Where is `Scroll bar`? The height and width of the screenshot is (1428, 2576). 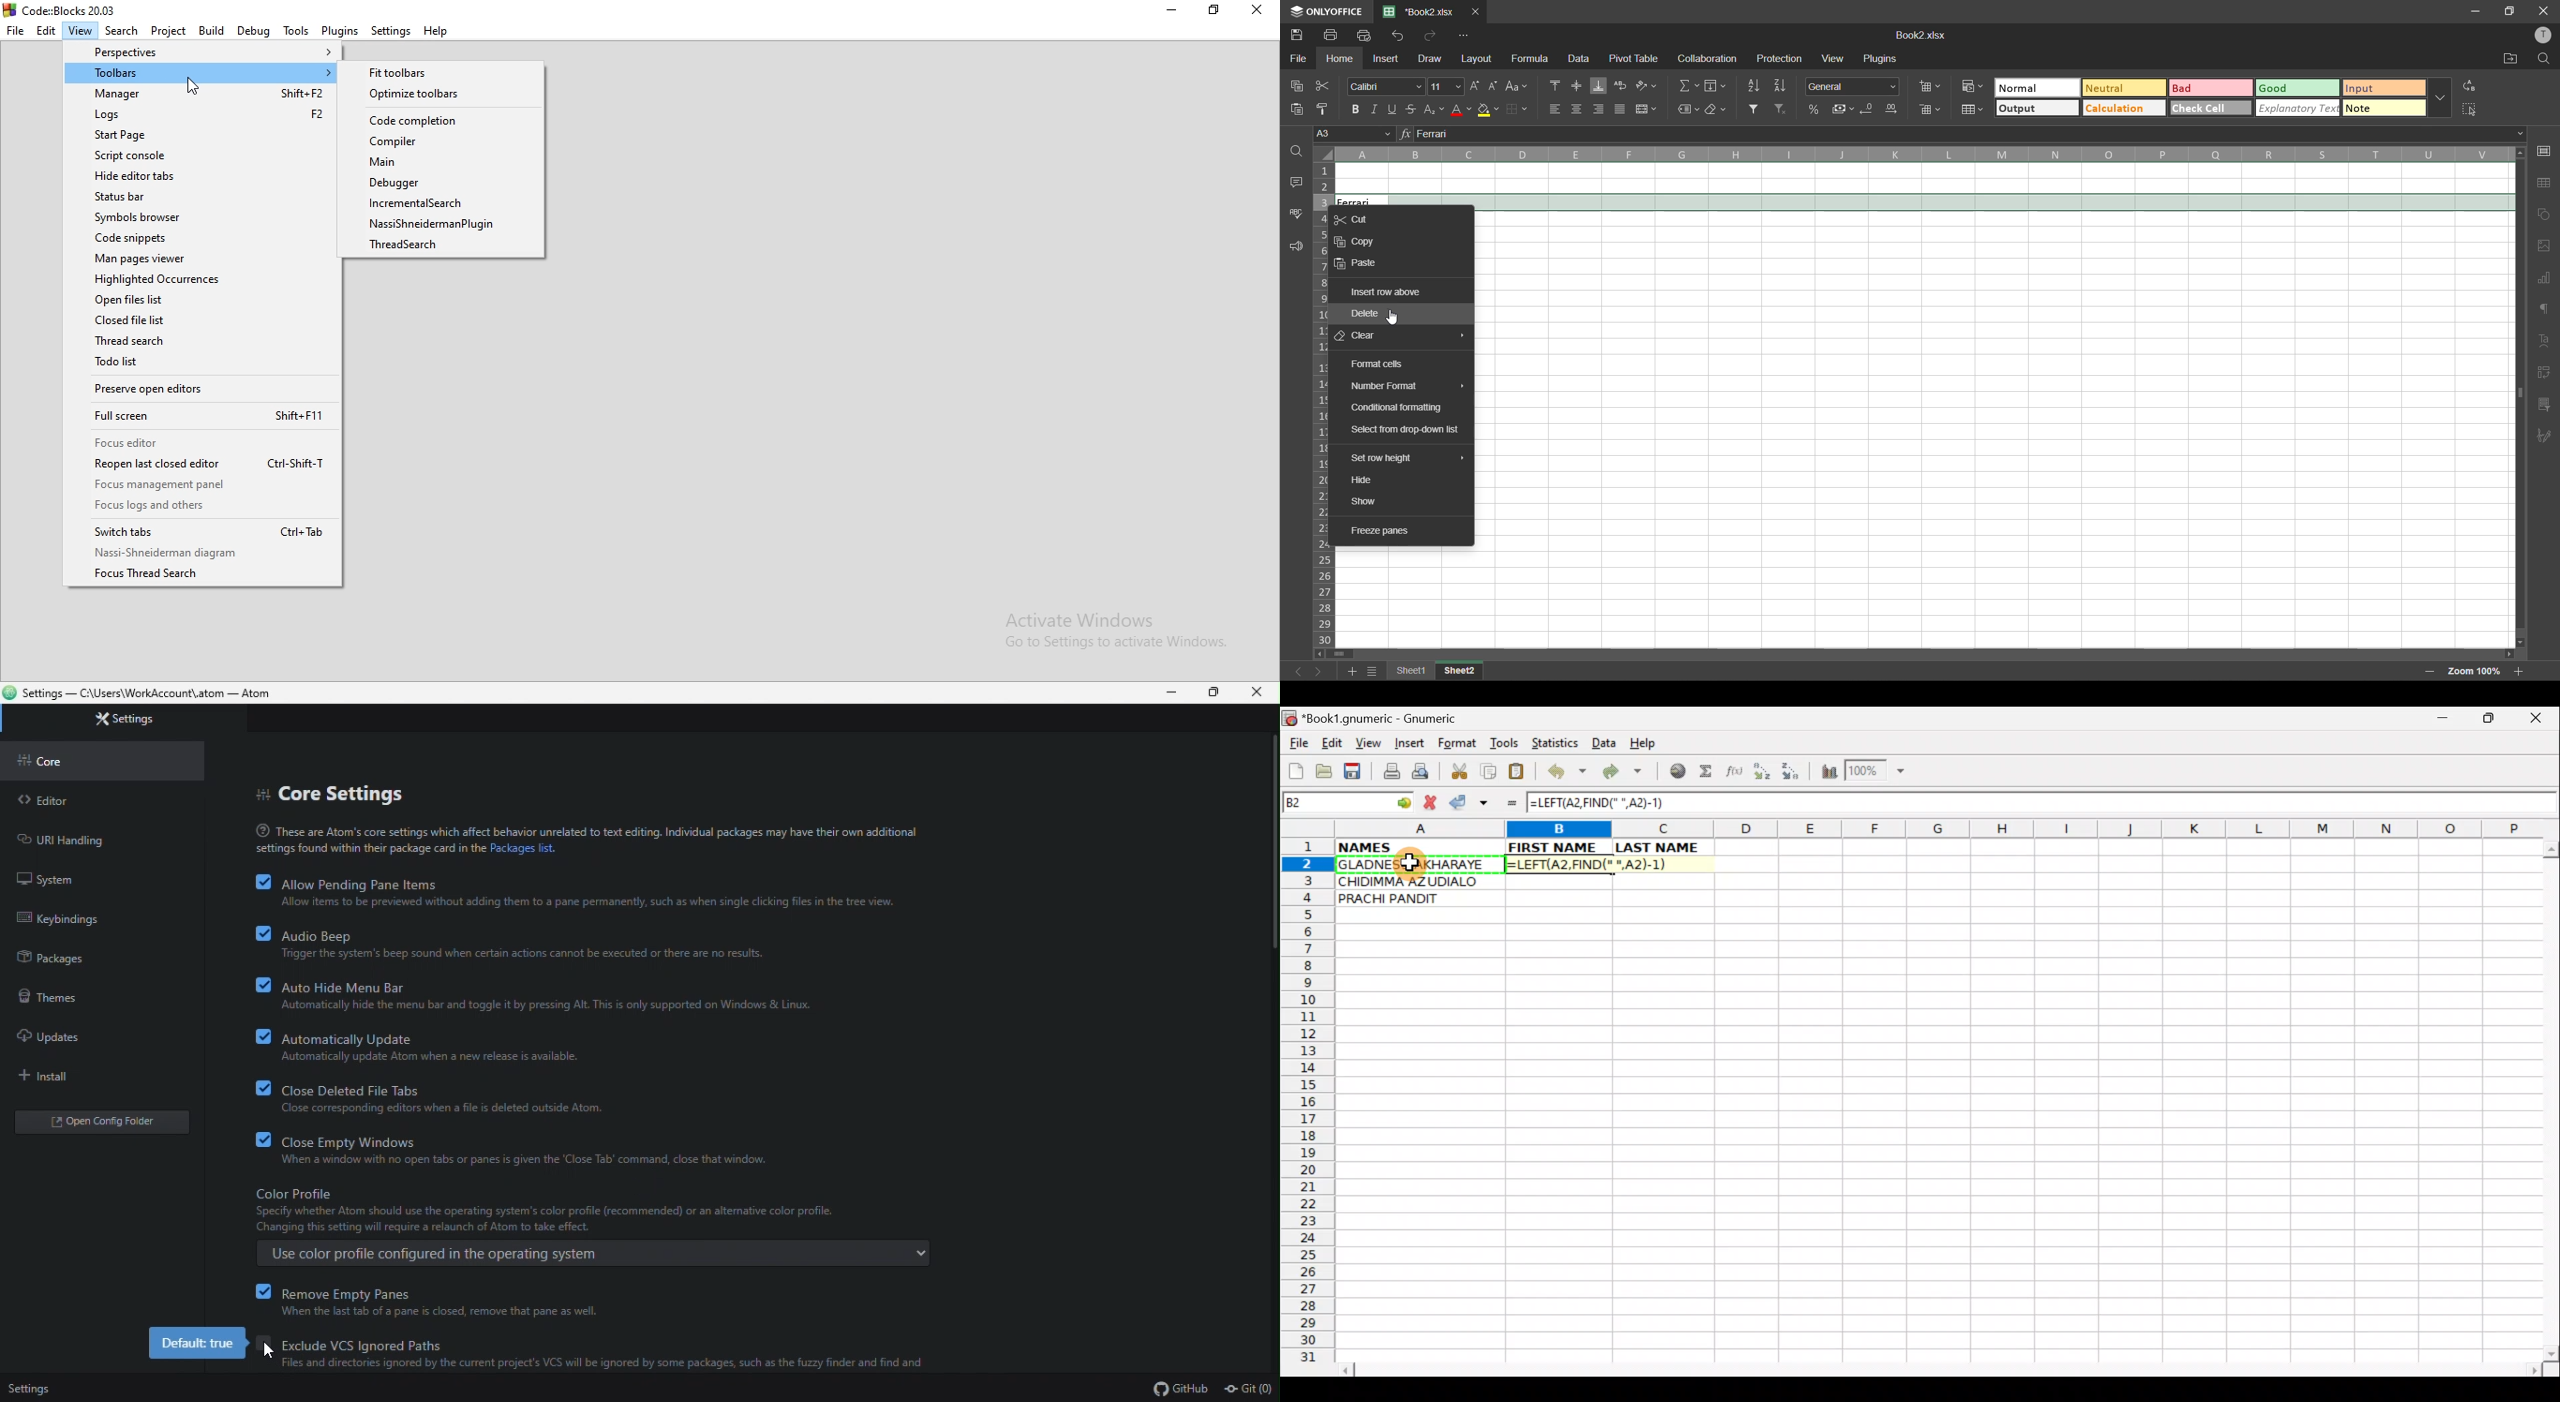 Scroll bar is located at coordinates (1943, 1368).